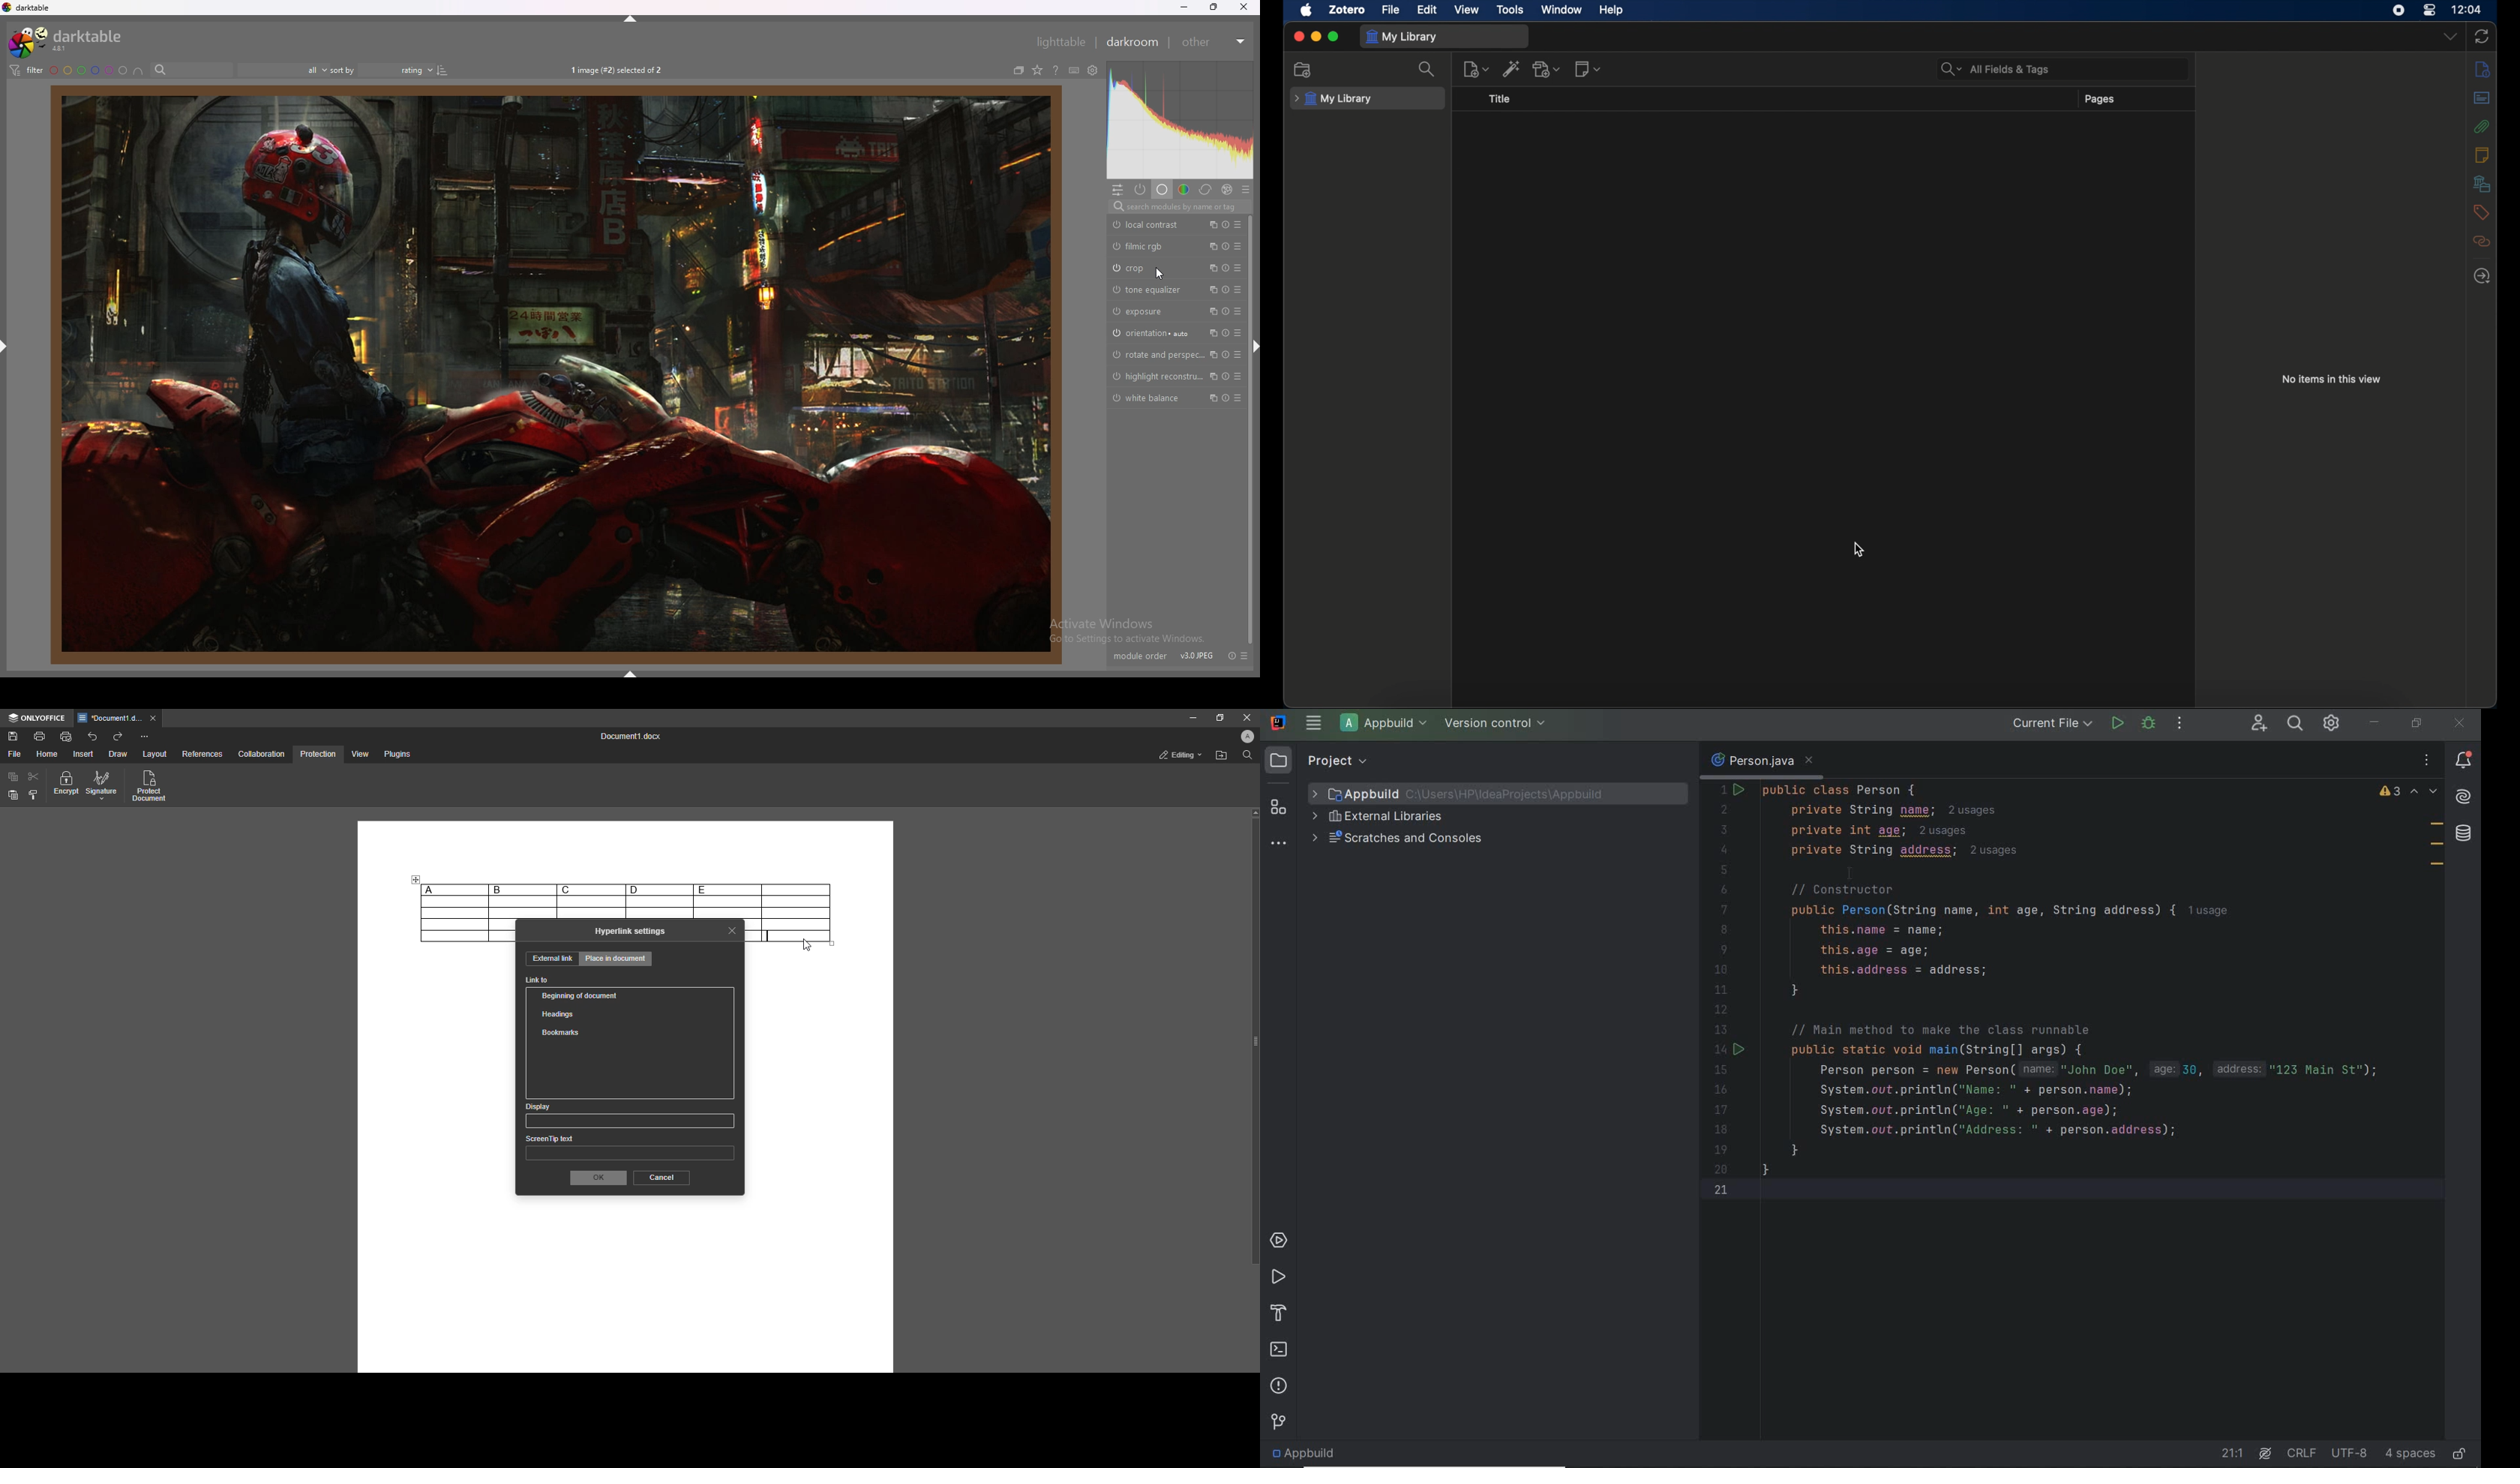 The image size is (2520, 1484). I want to click on C, so click(591, 889).